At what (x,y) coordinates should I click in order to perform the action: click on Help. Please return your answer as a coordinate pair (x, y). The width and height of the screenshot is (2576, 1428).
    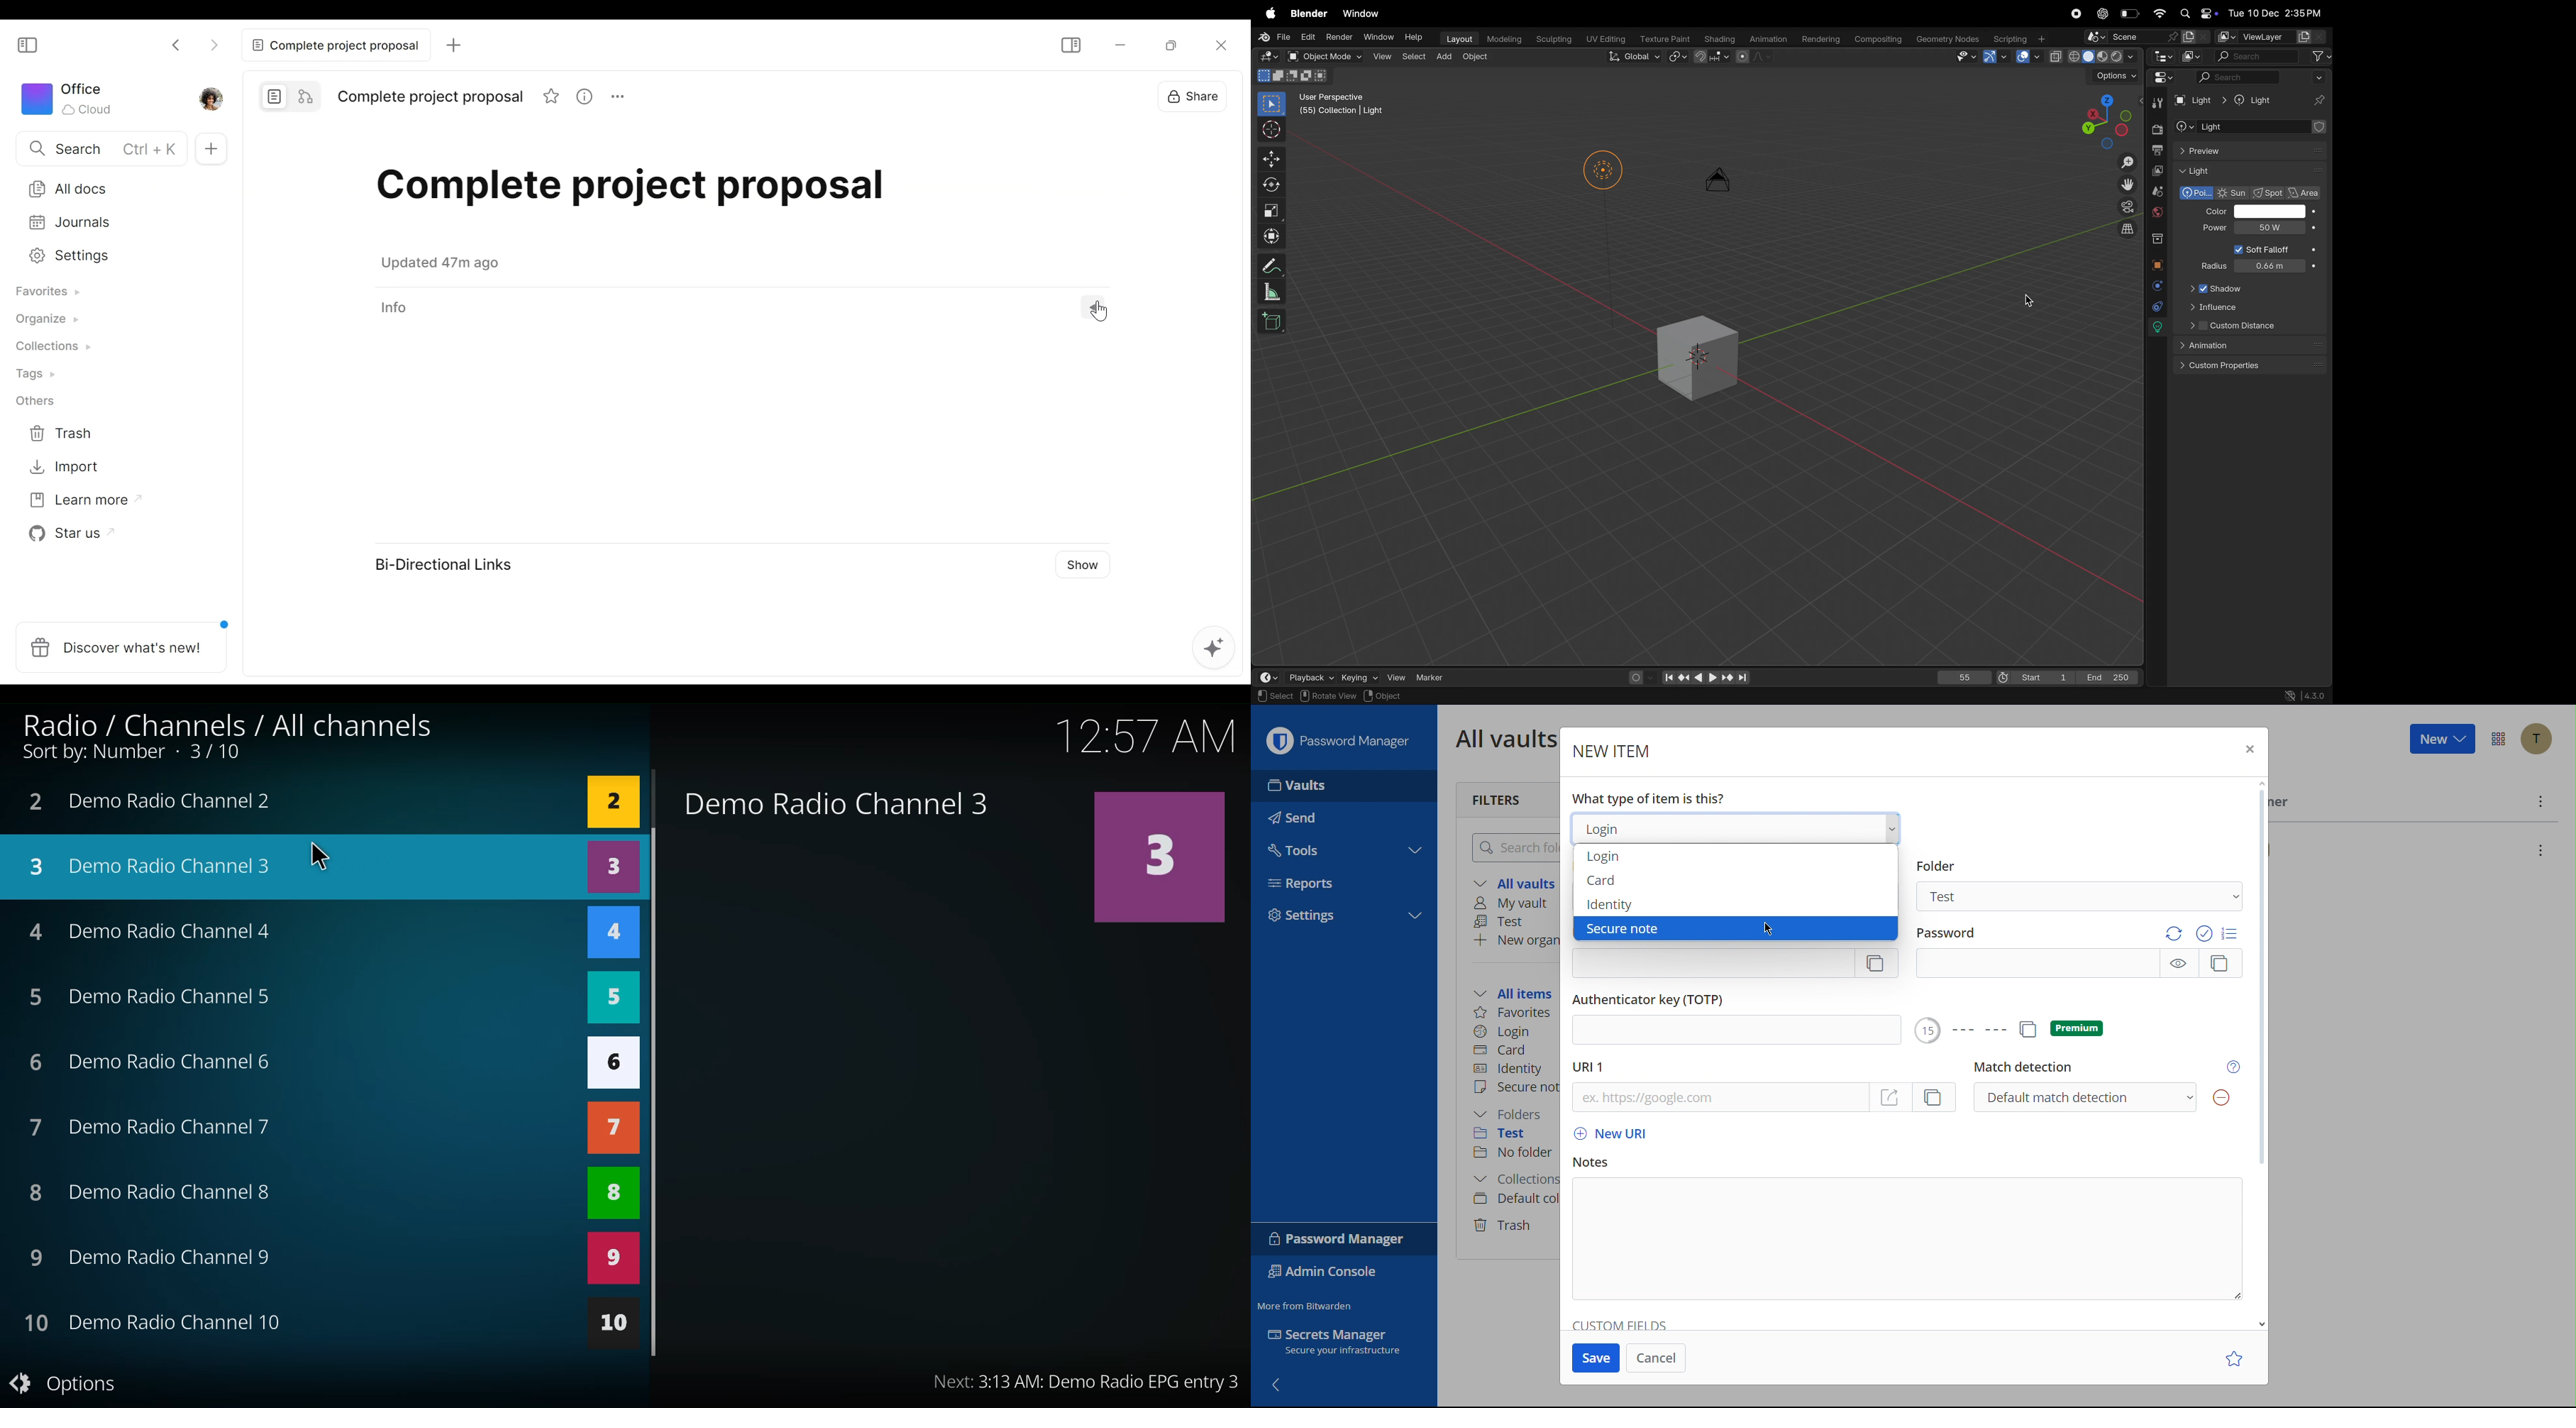
    Looking at the image, I should click on (1415, 38).